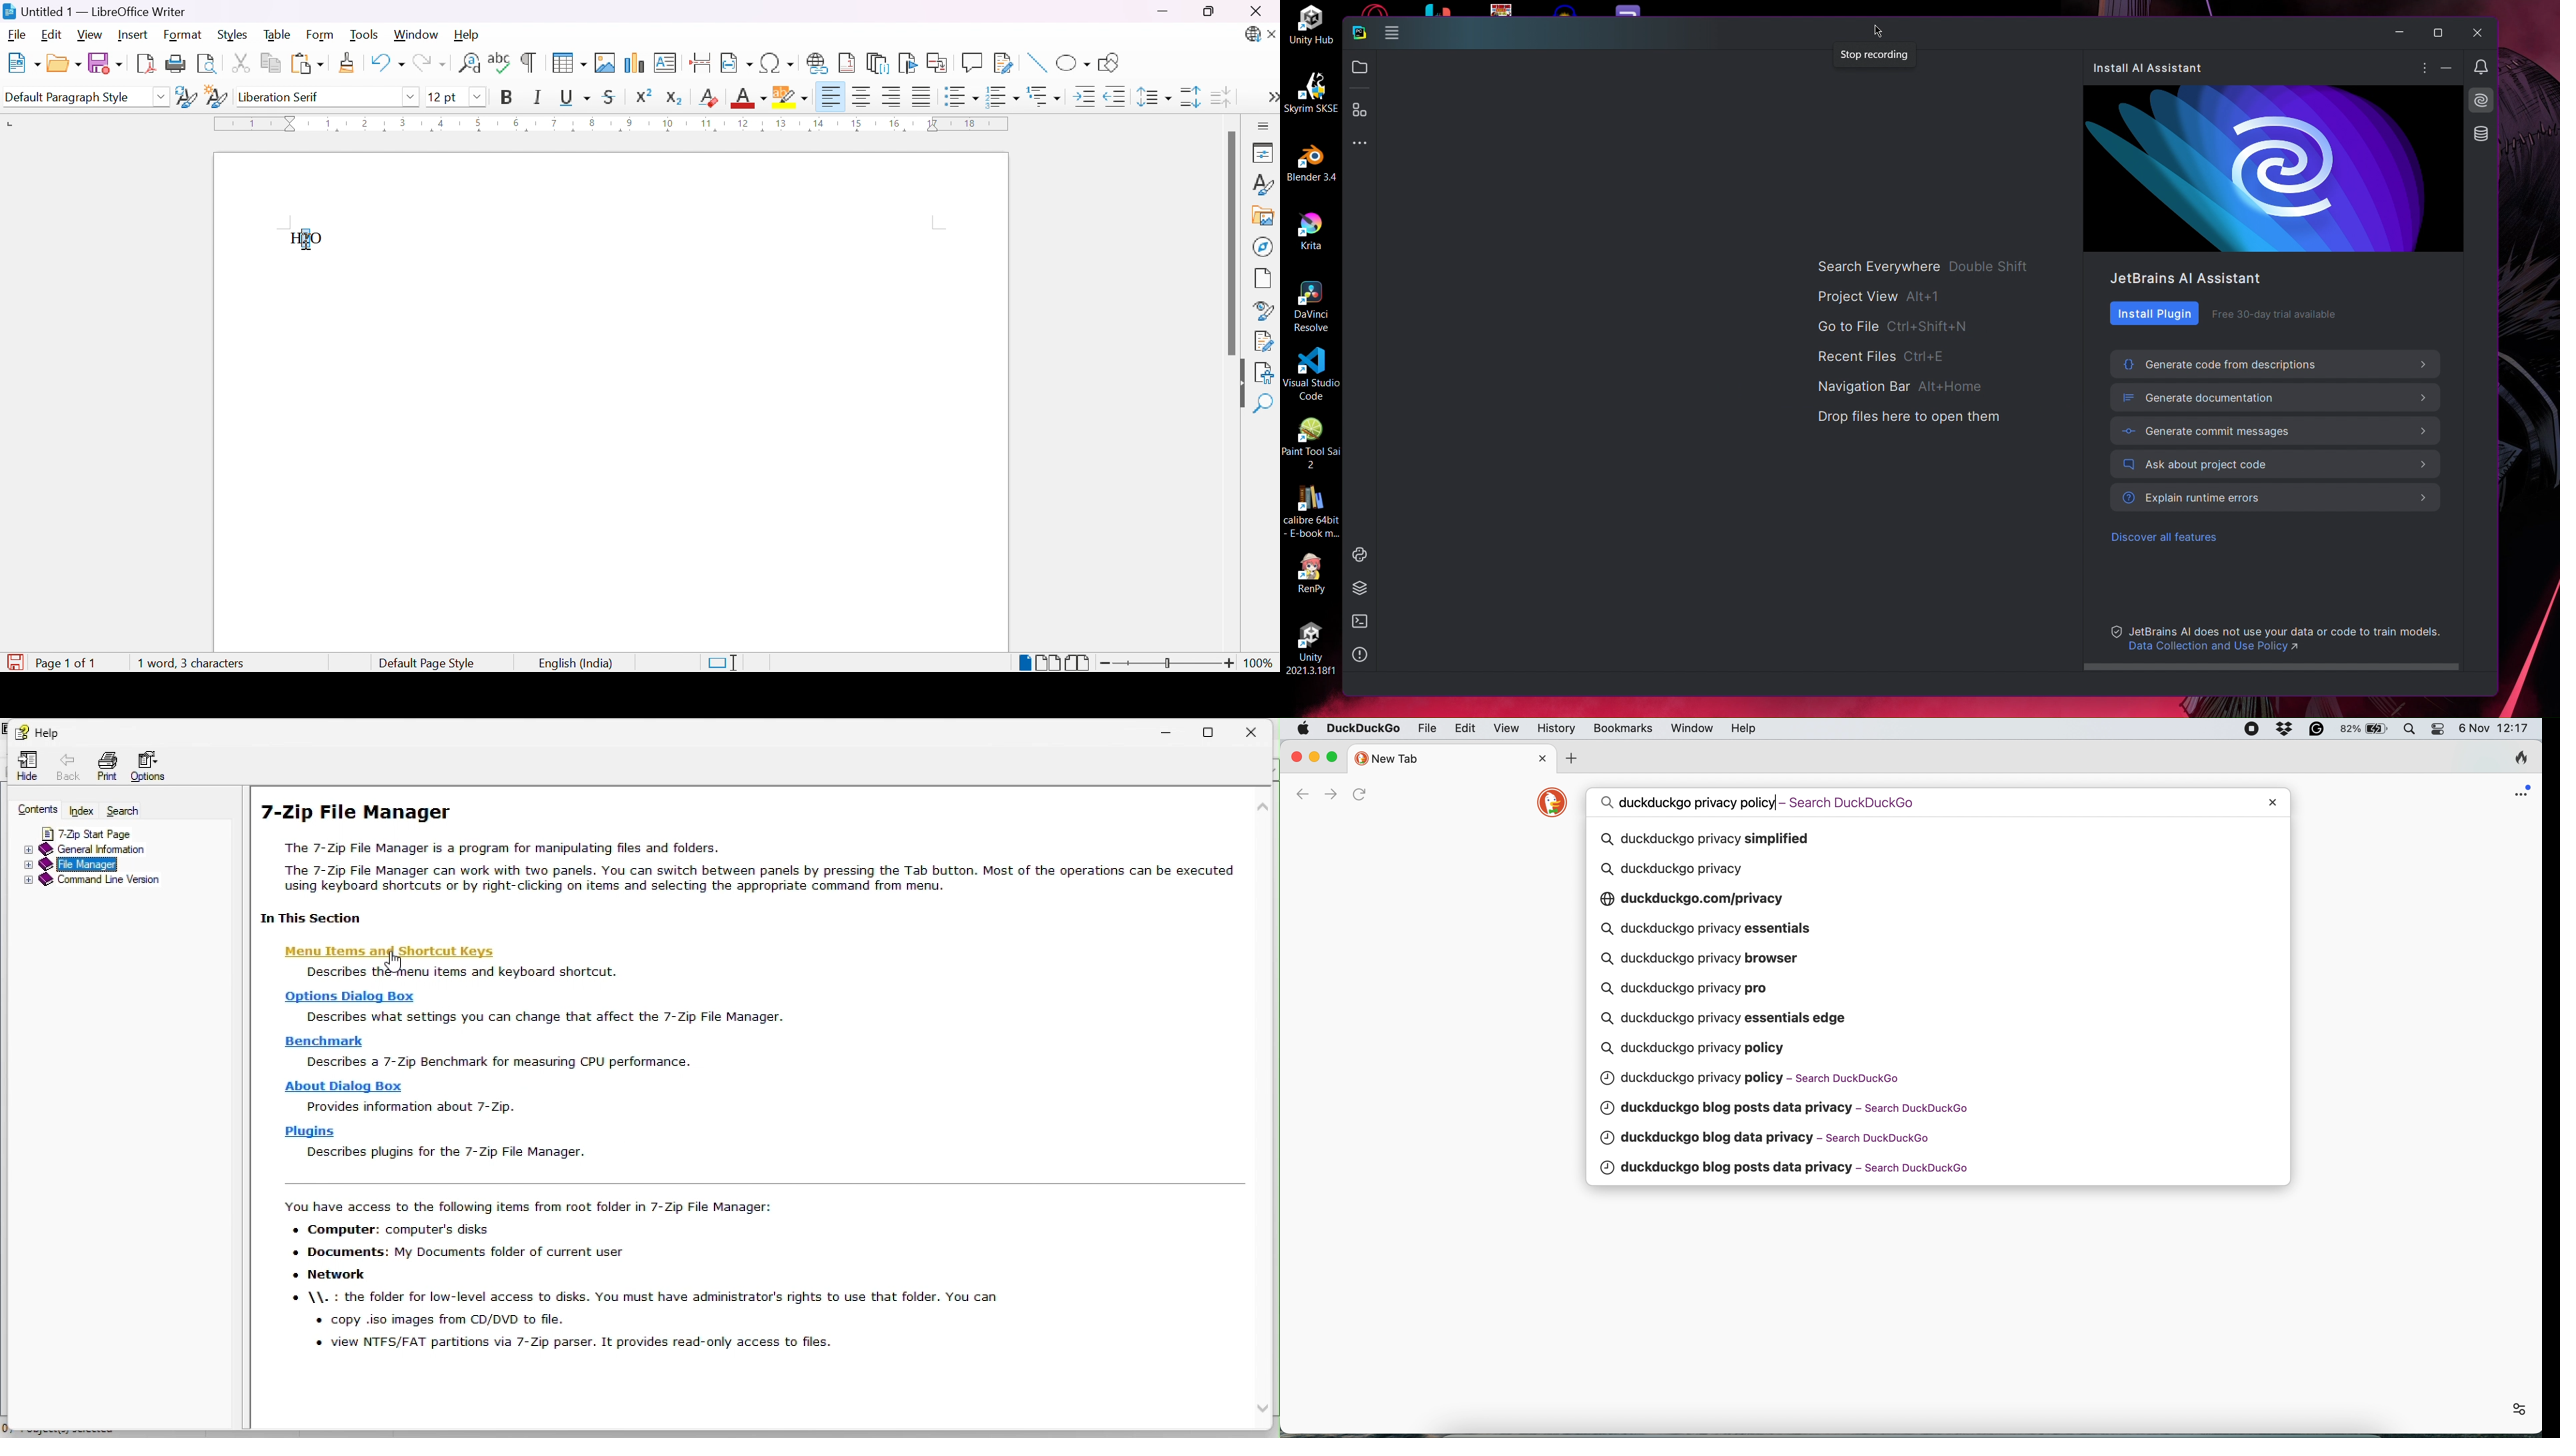 This screenshot has width=2576, height=1456. I want to click on Edit, so click(54, 35).